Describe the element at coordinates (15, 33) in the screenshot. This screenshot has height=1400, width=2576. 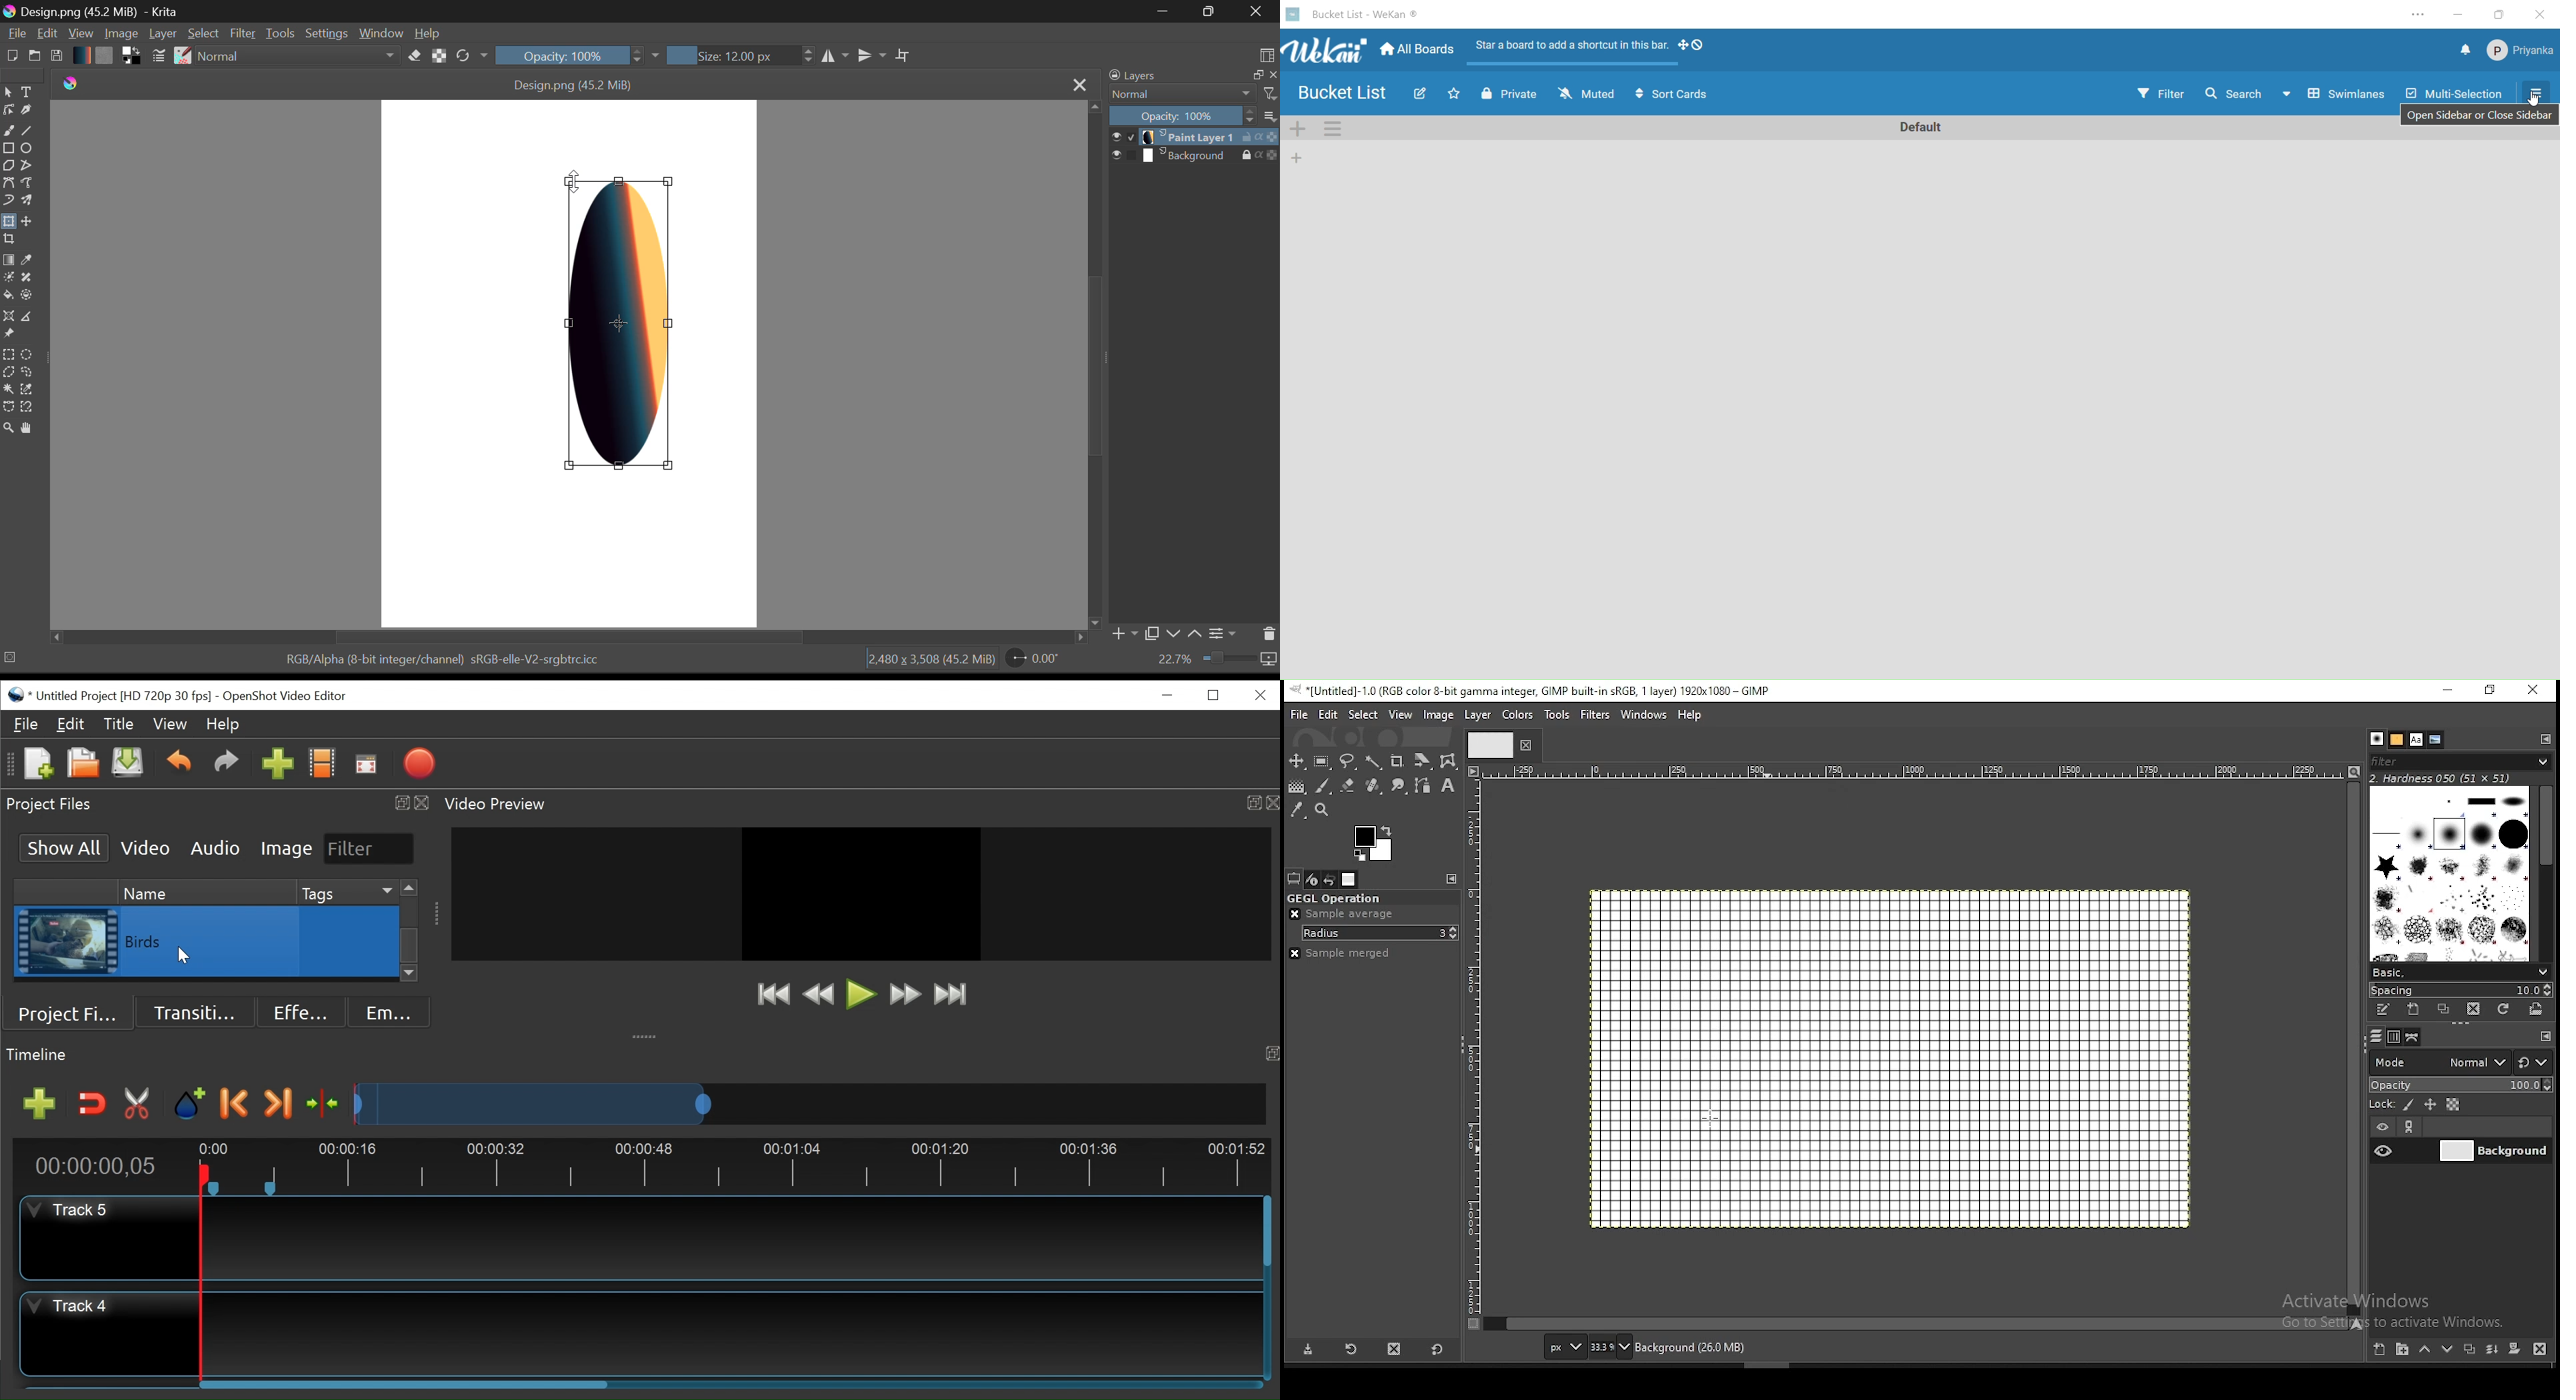
I see `File` at that location.